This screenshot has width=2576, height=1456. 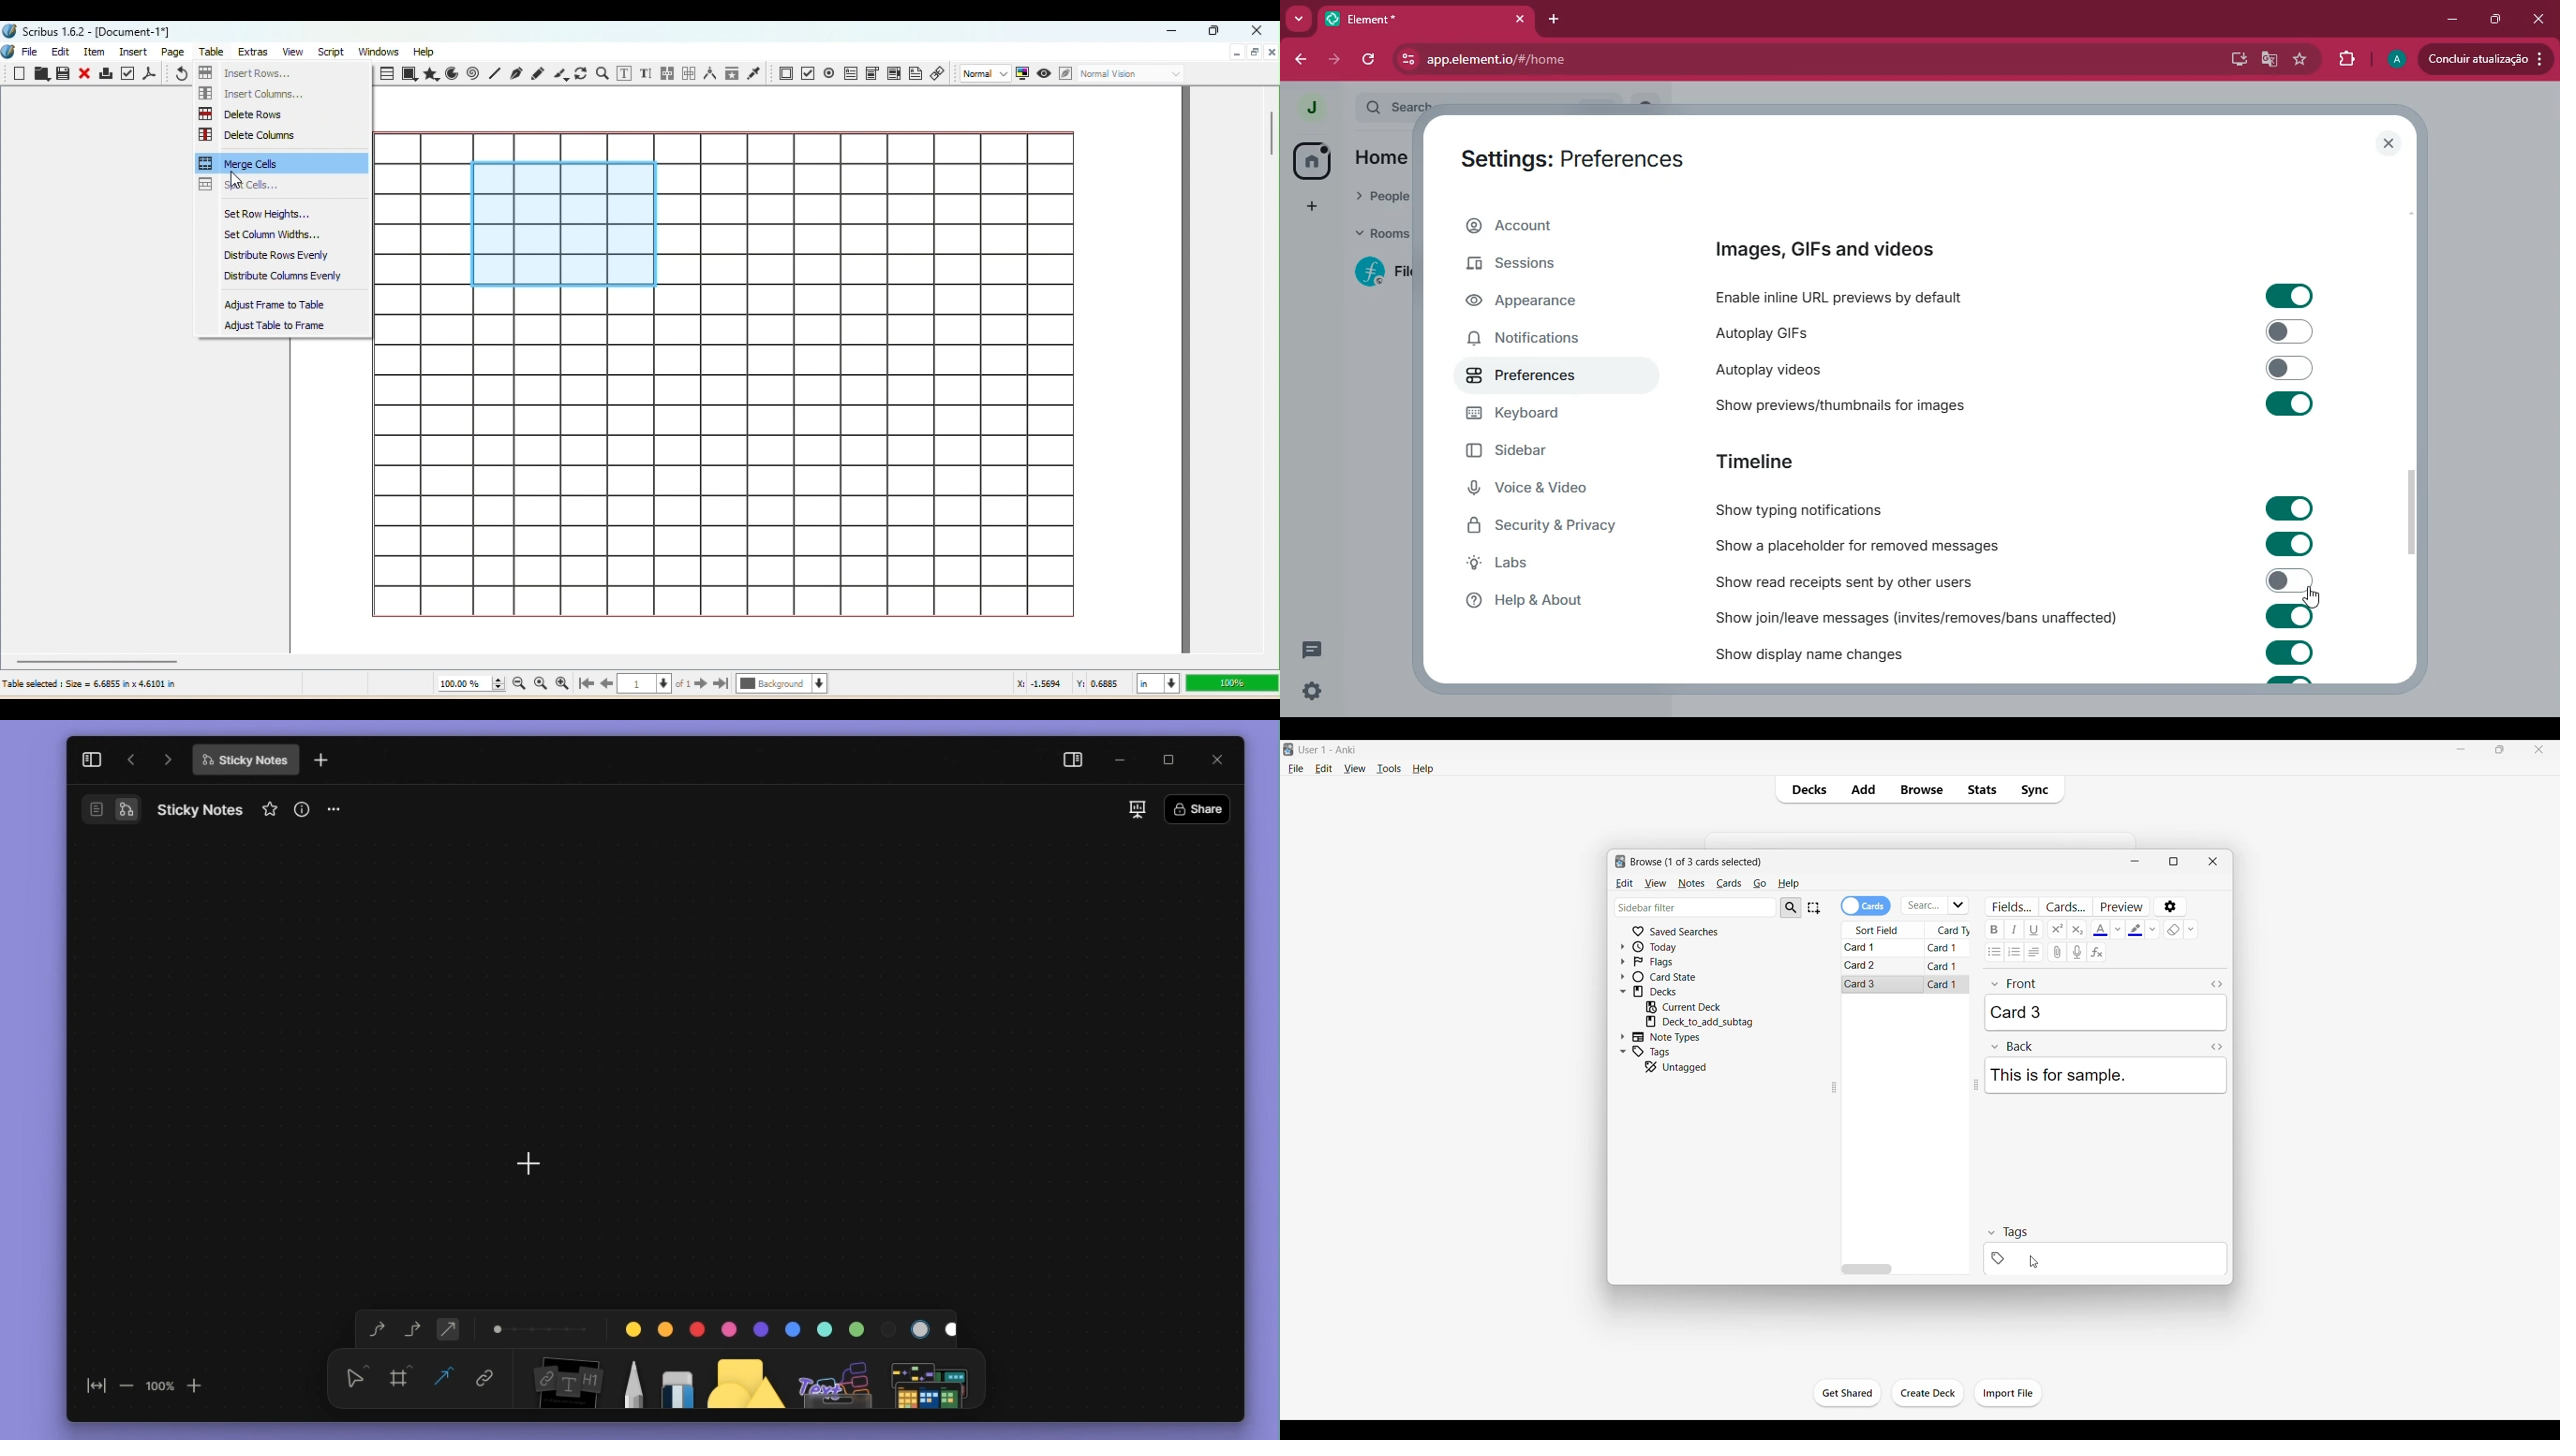 What do you see at coordinates (983, 73) in the screenshot?
I see `Select the image preview quality` at bounding box center [983, 73].